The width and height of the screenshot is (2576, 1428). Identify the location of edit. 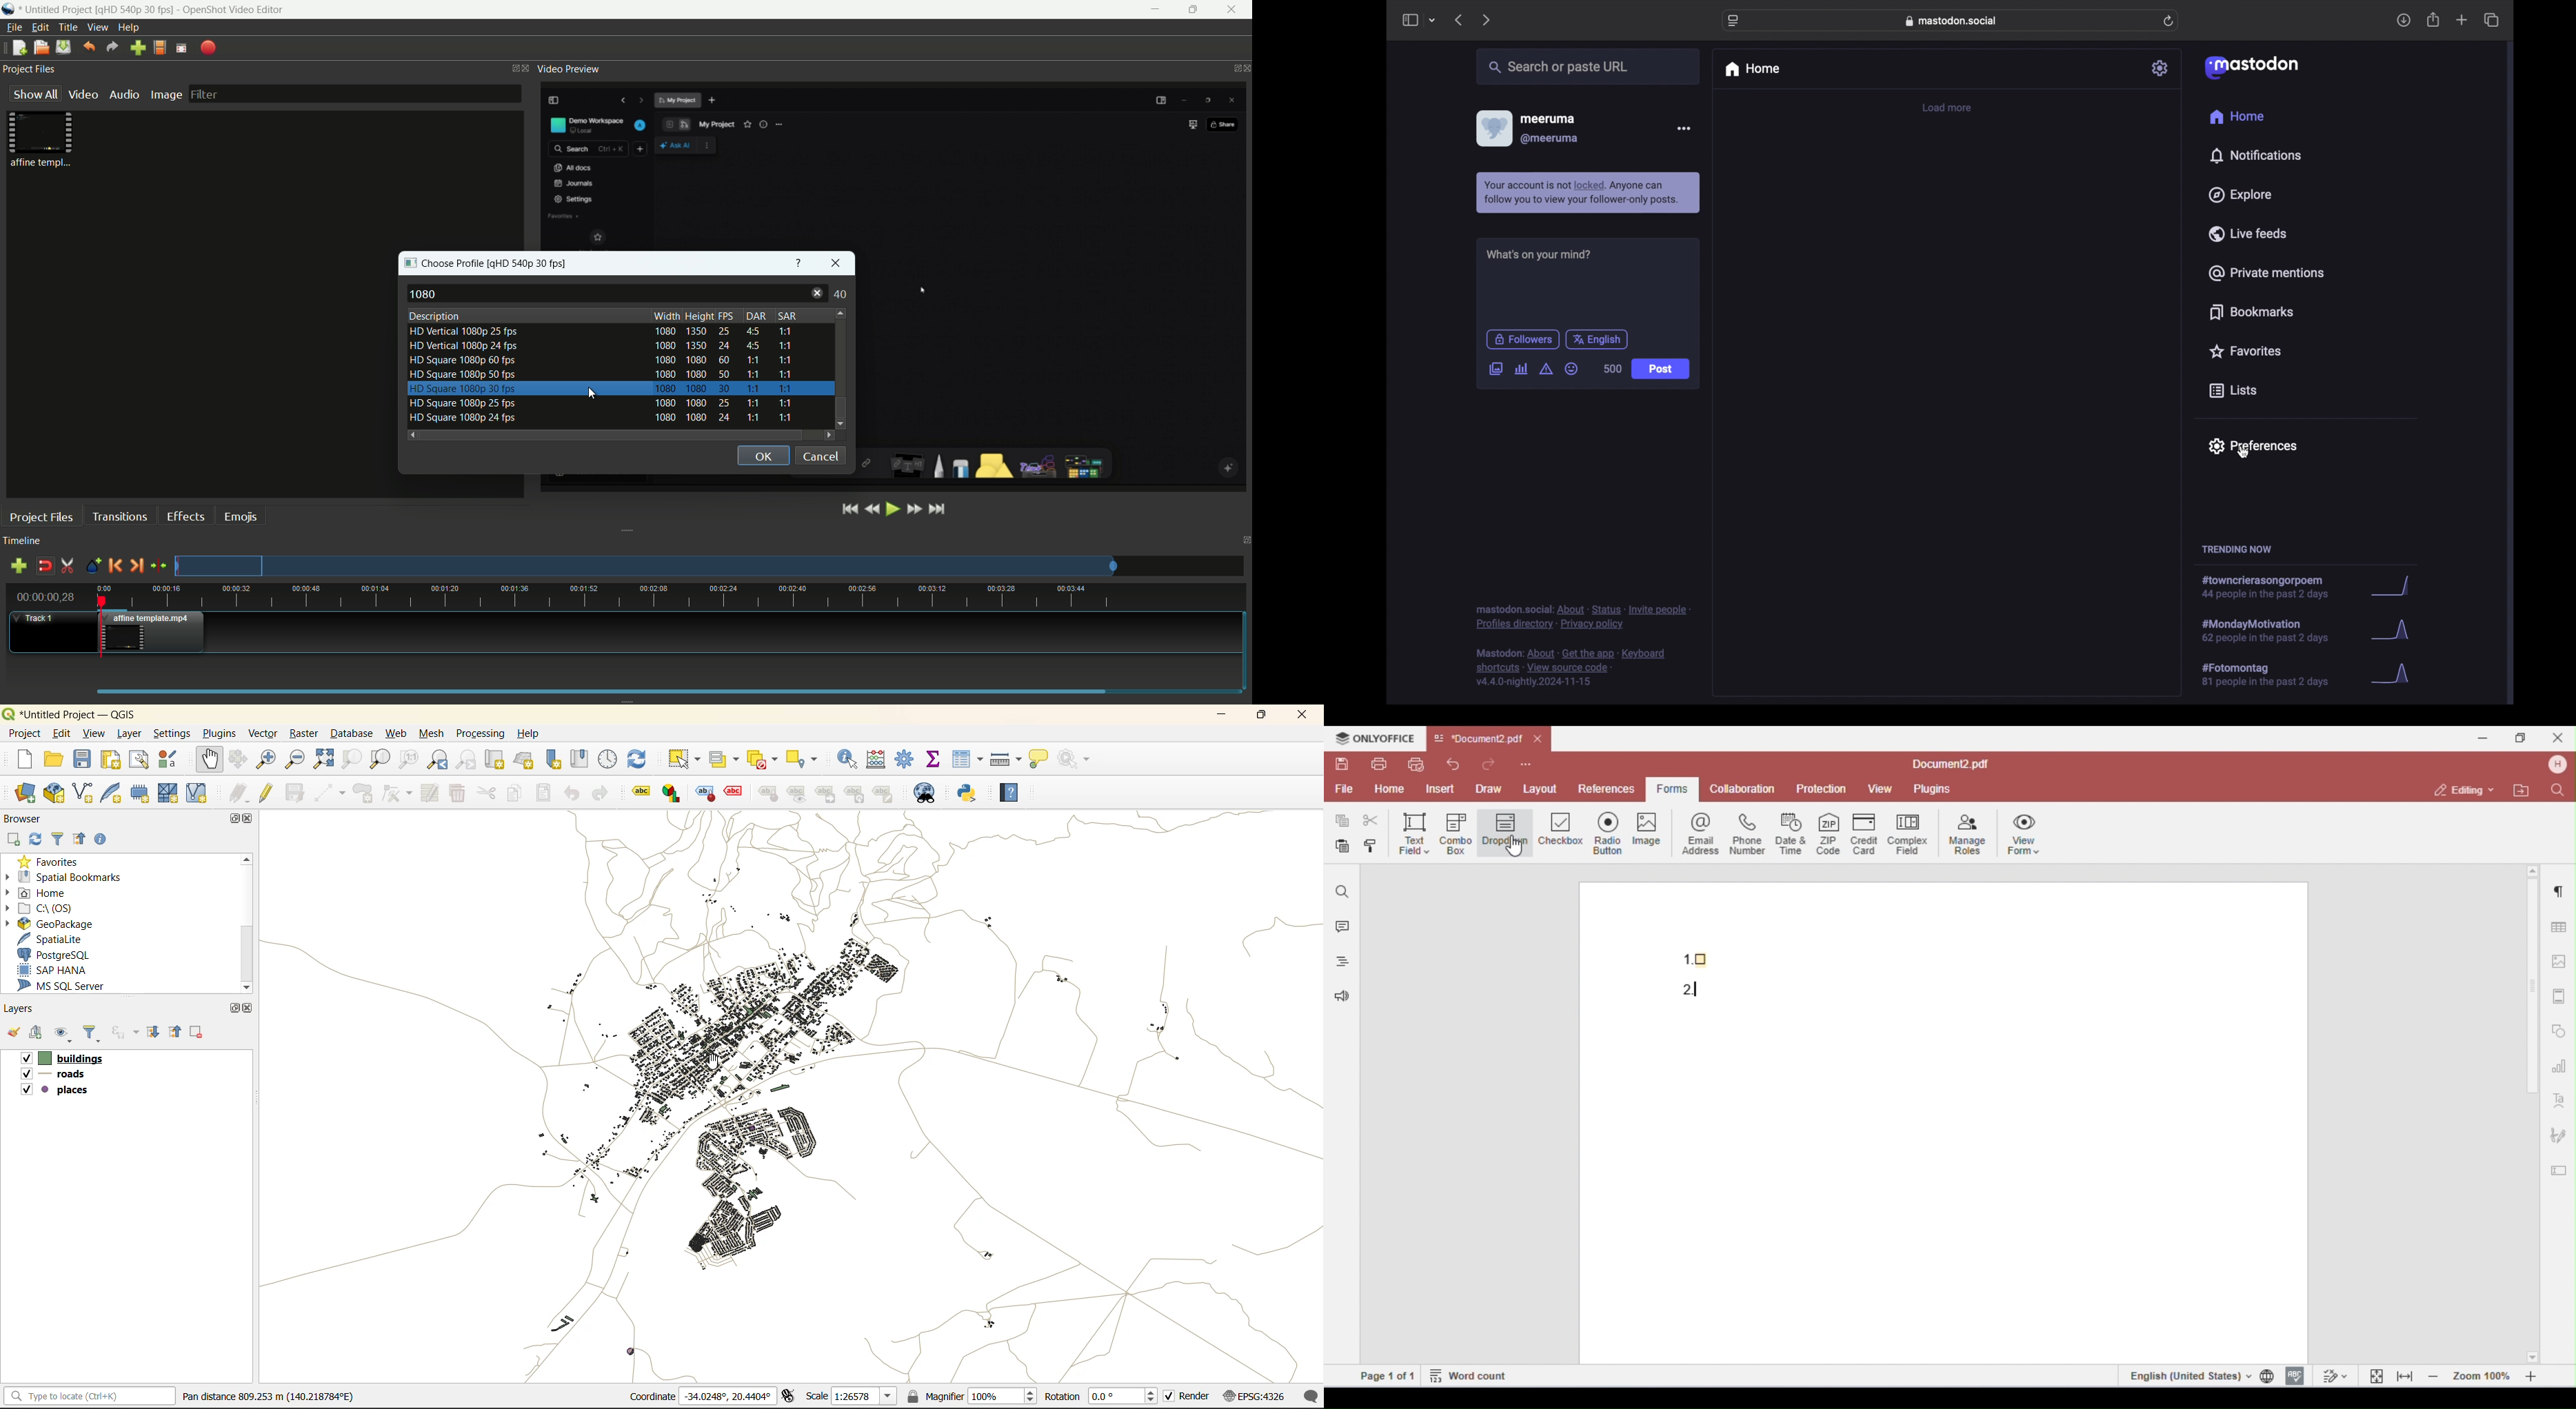
(64, 733).